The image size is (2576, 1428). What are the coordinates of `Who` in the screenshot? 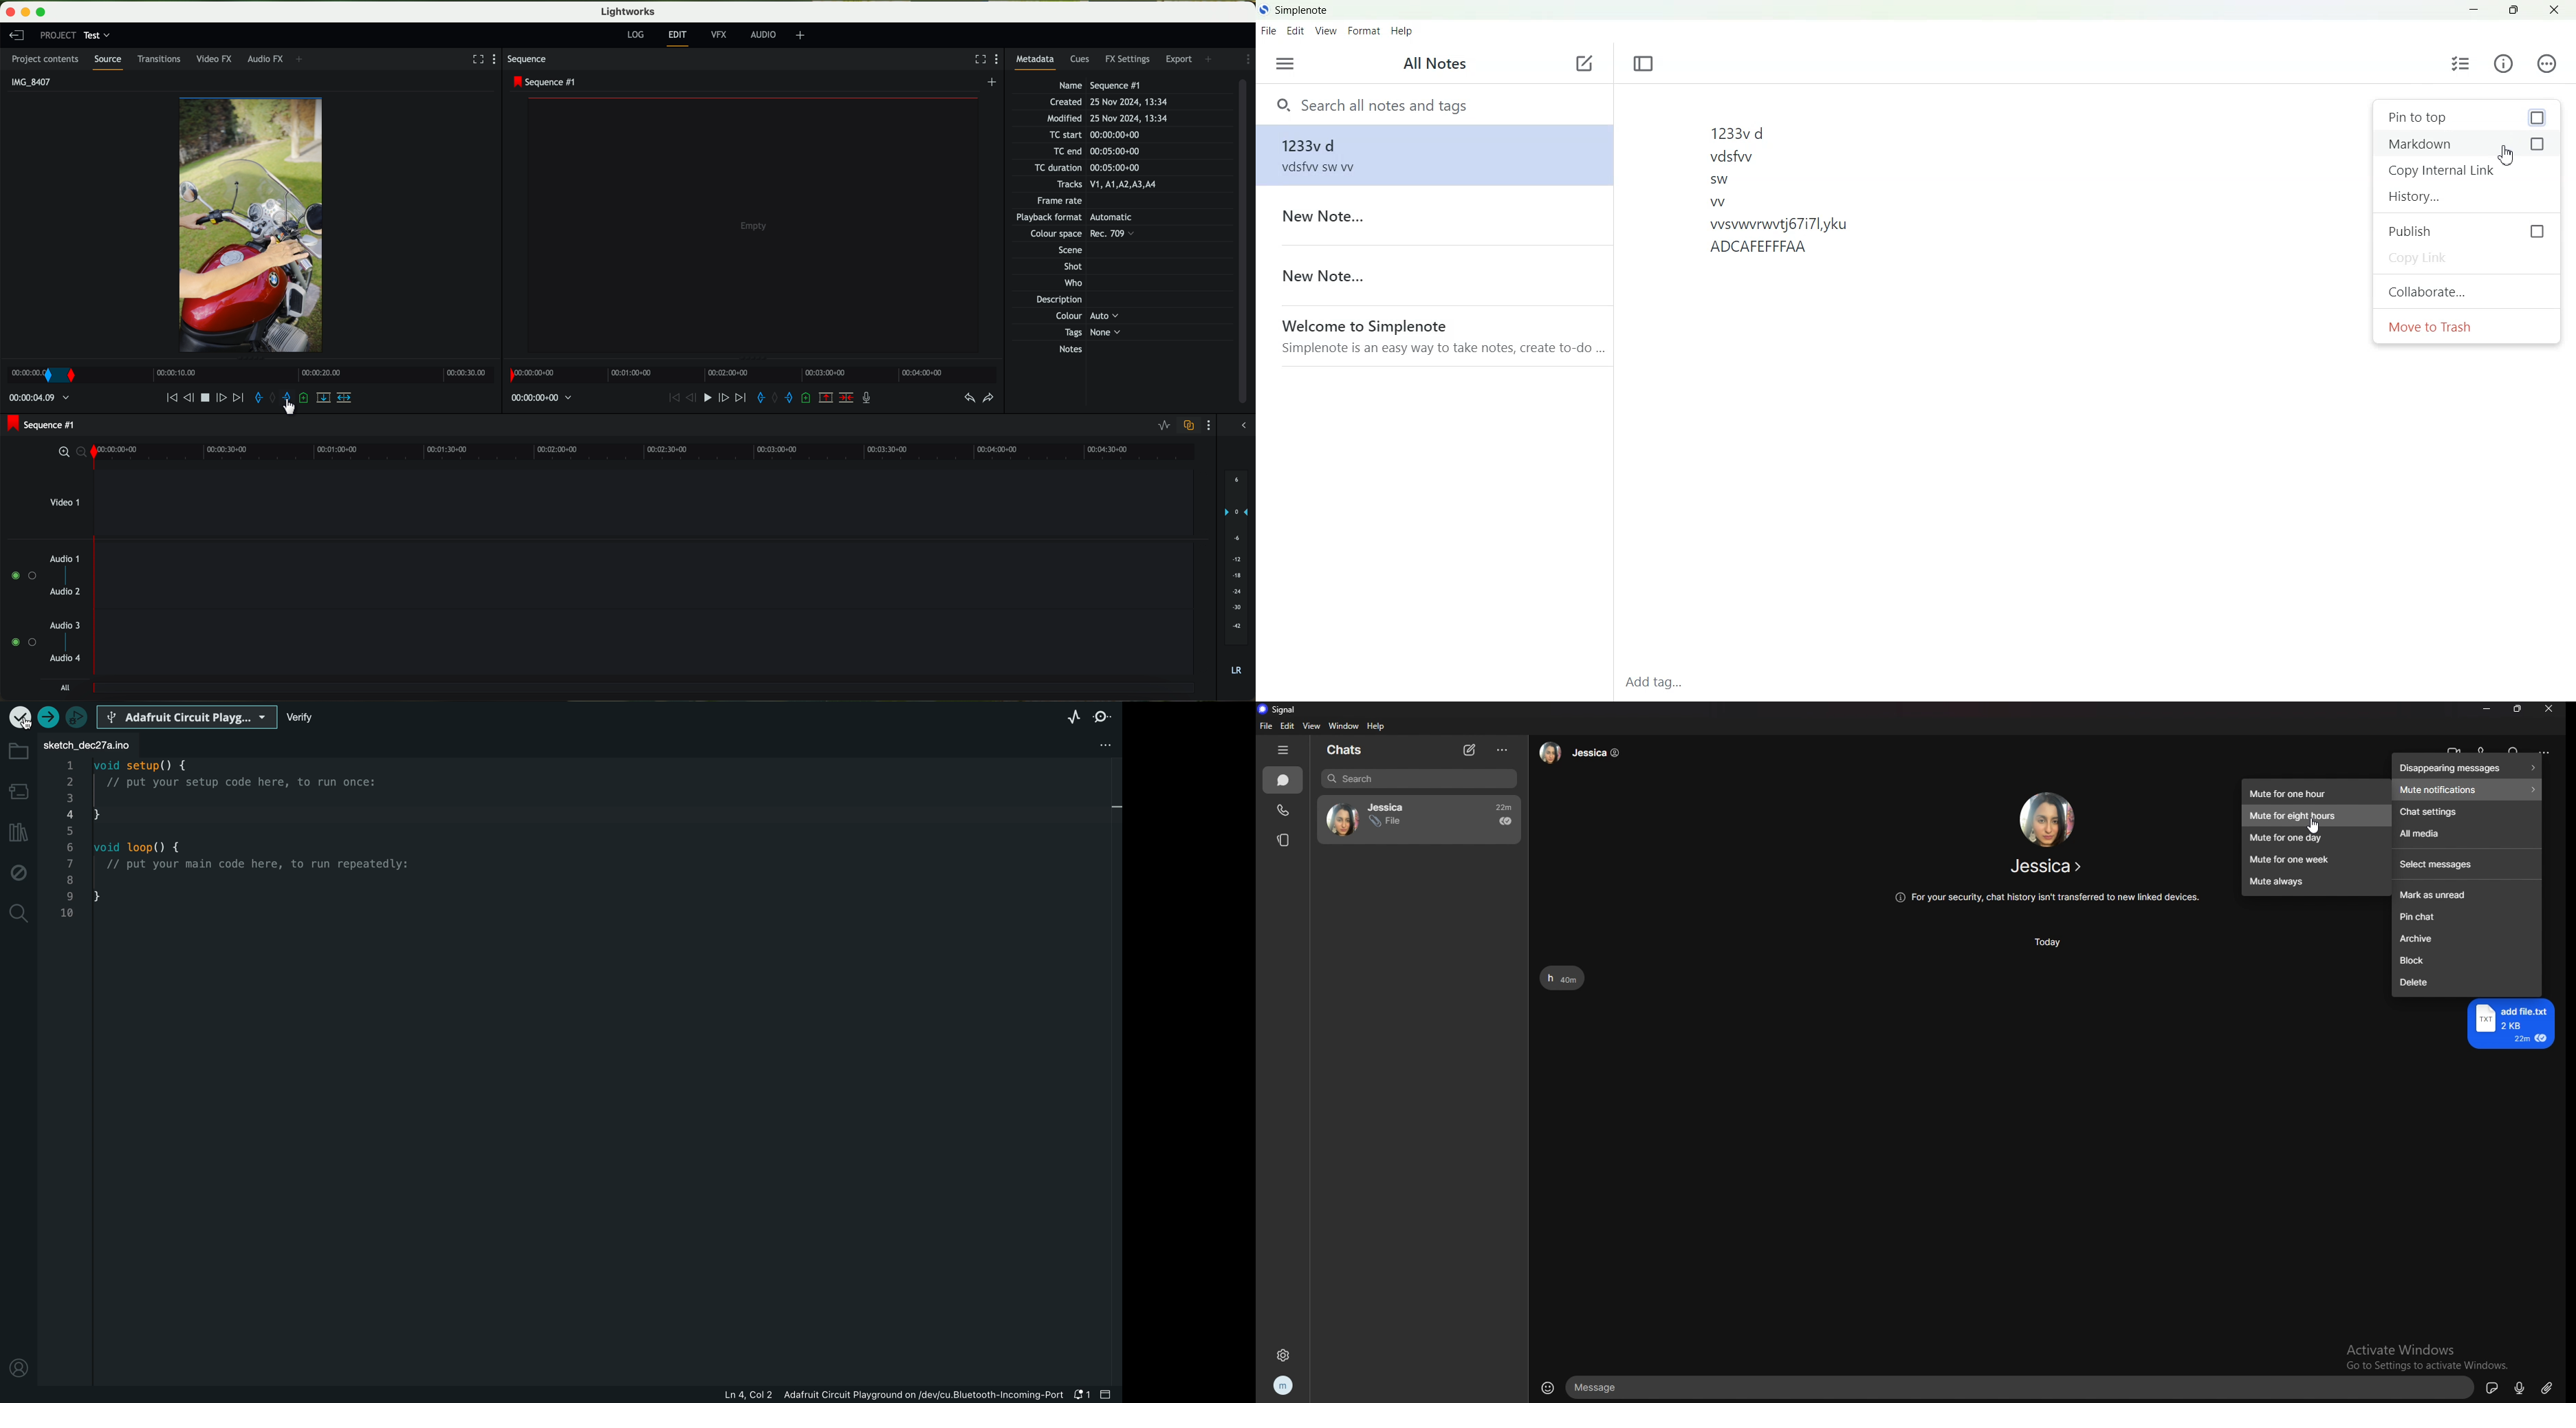 It's located at (1071, 284).